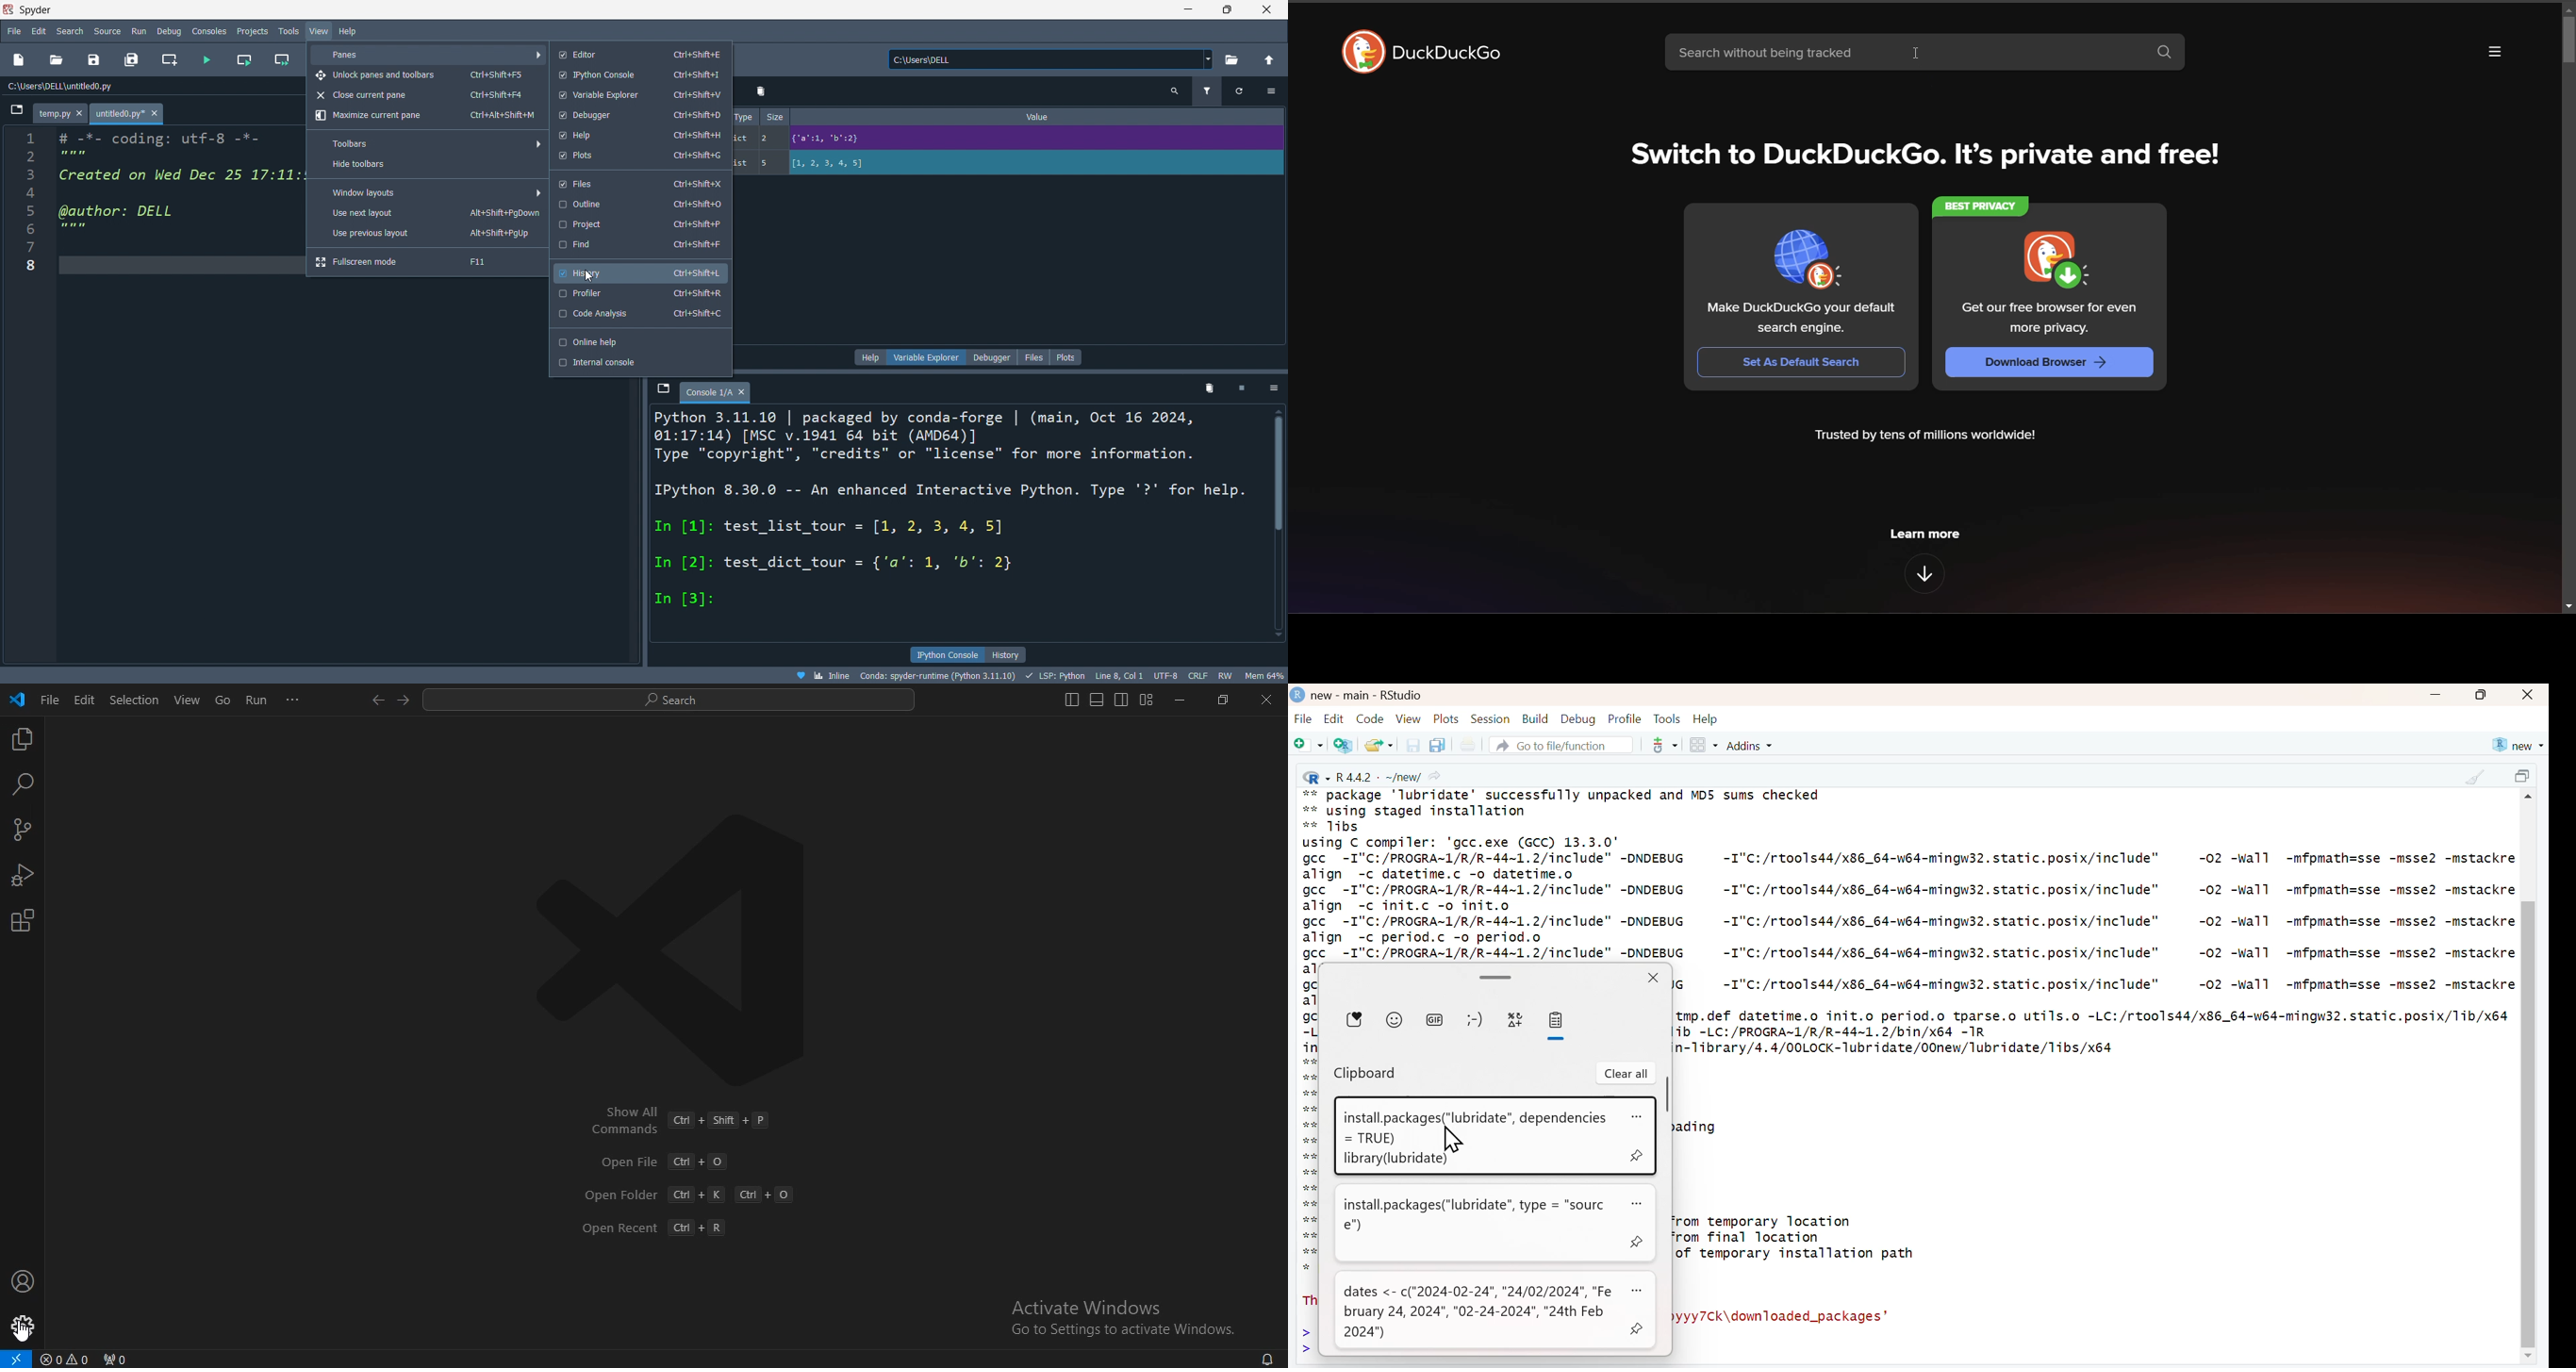  I want to click on Code, so click(1368, 718).